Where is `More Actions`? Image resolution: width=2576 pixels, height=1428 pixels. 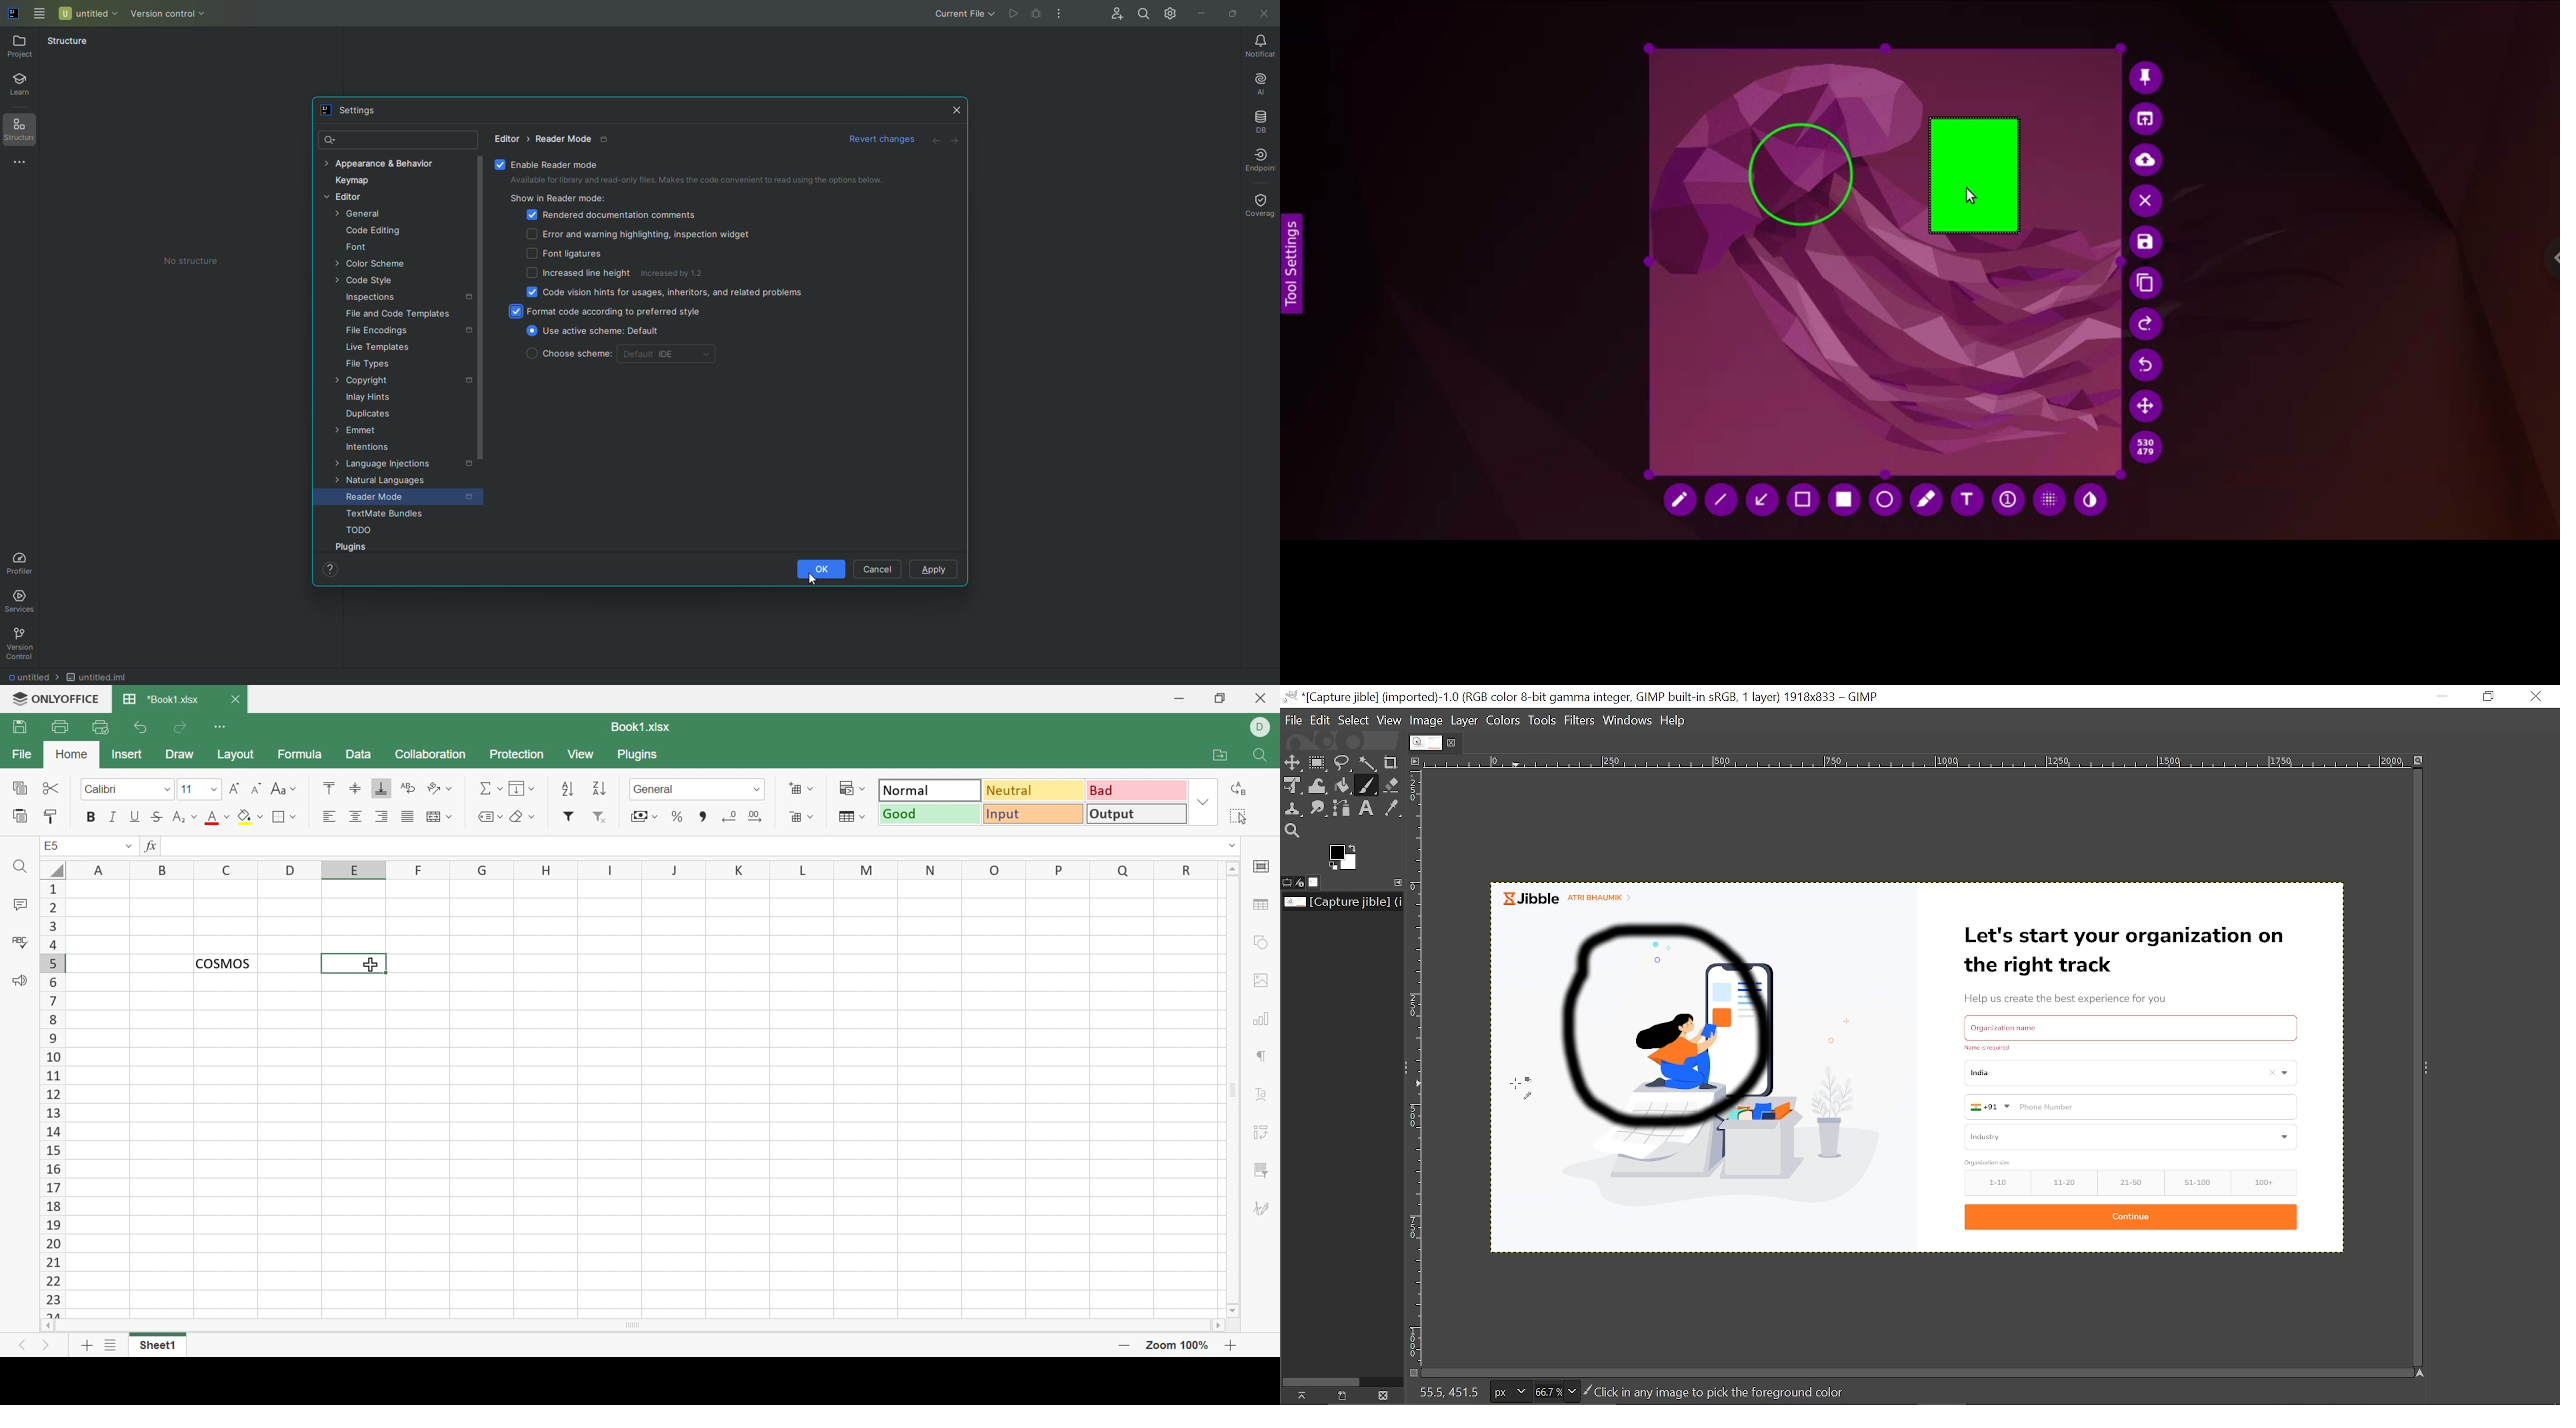 More Actions is located at coordinates (1060, 15).